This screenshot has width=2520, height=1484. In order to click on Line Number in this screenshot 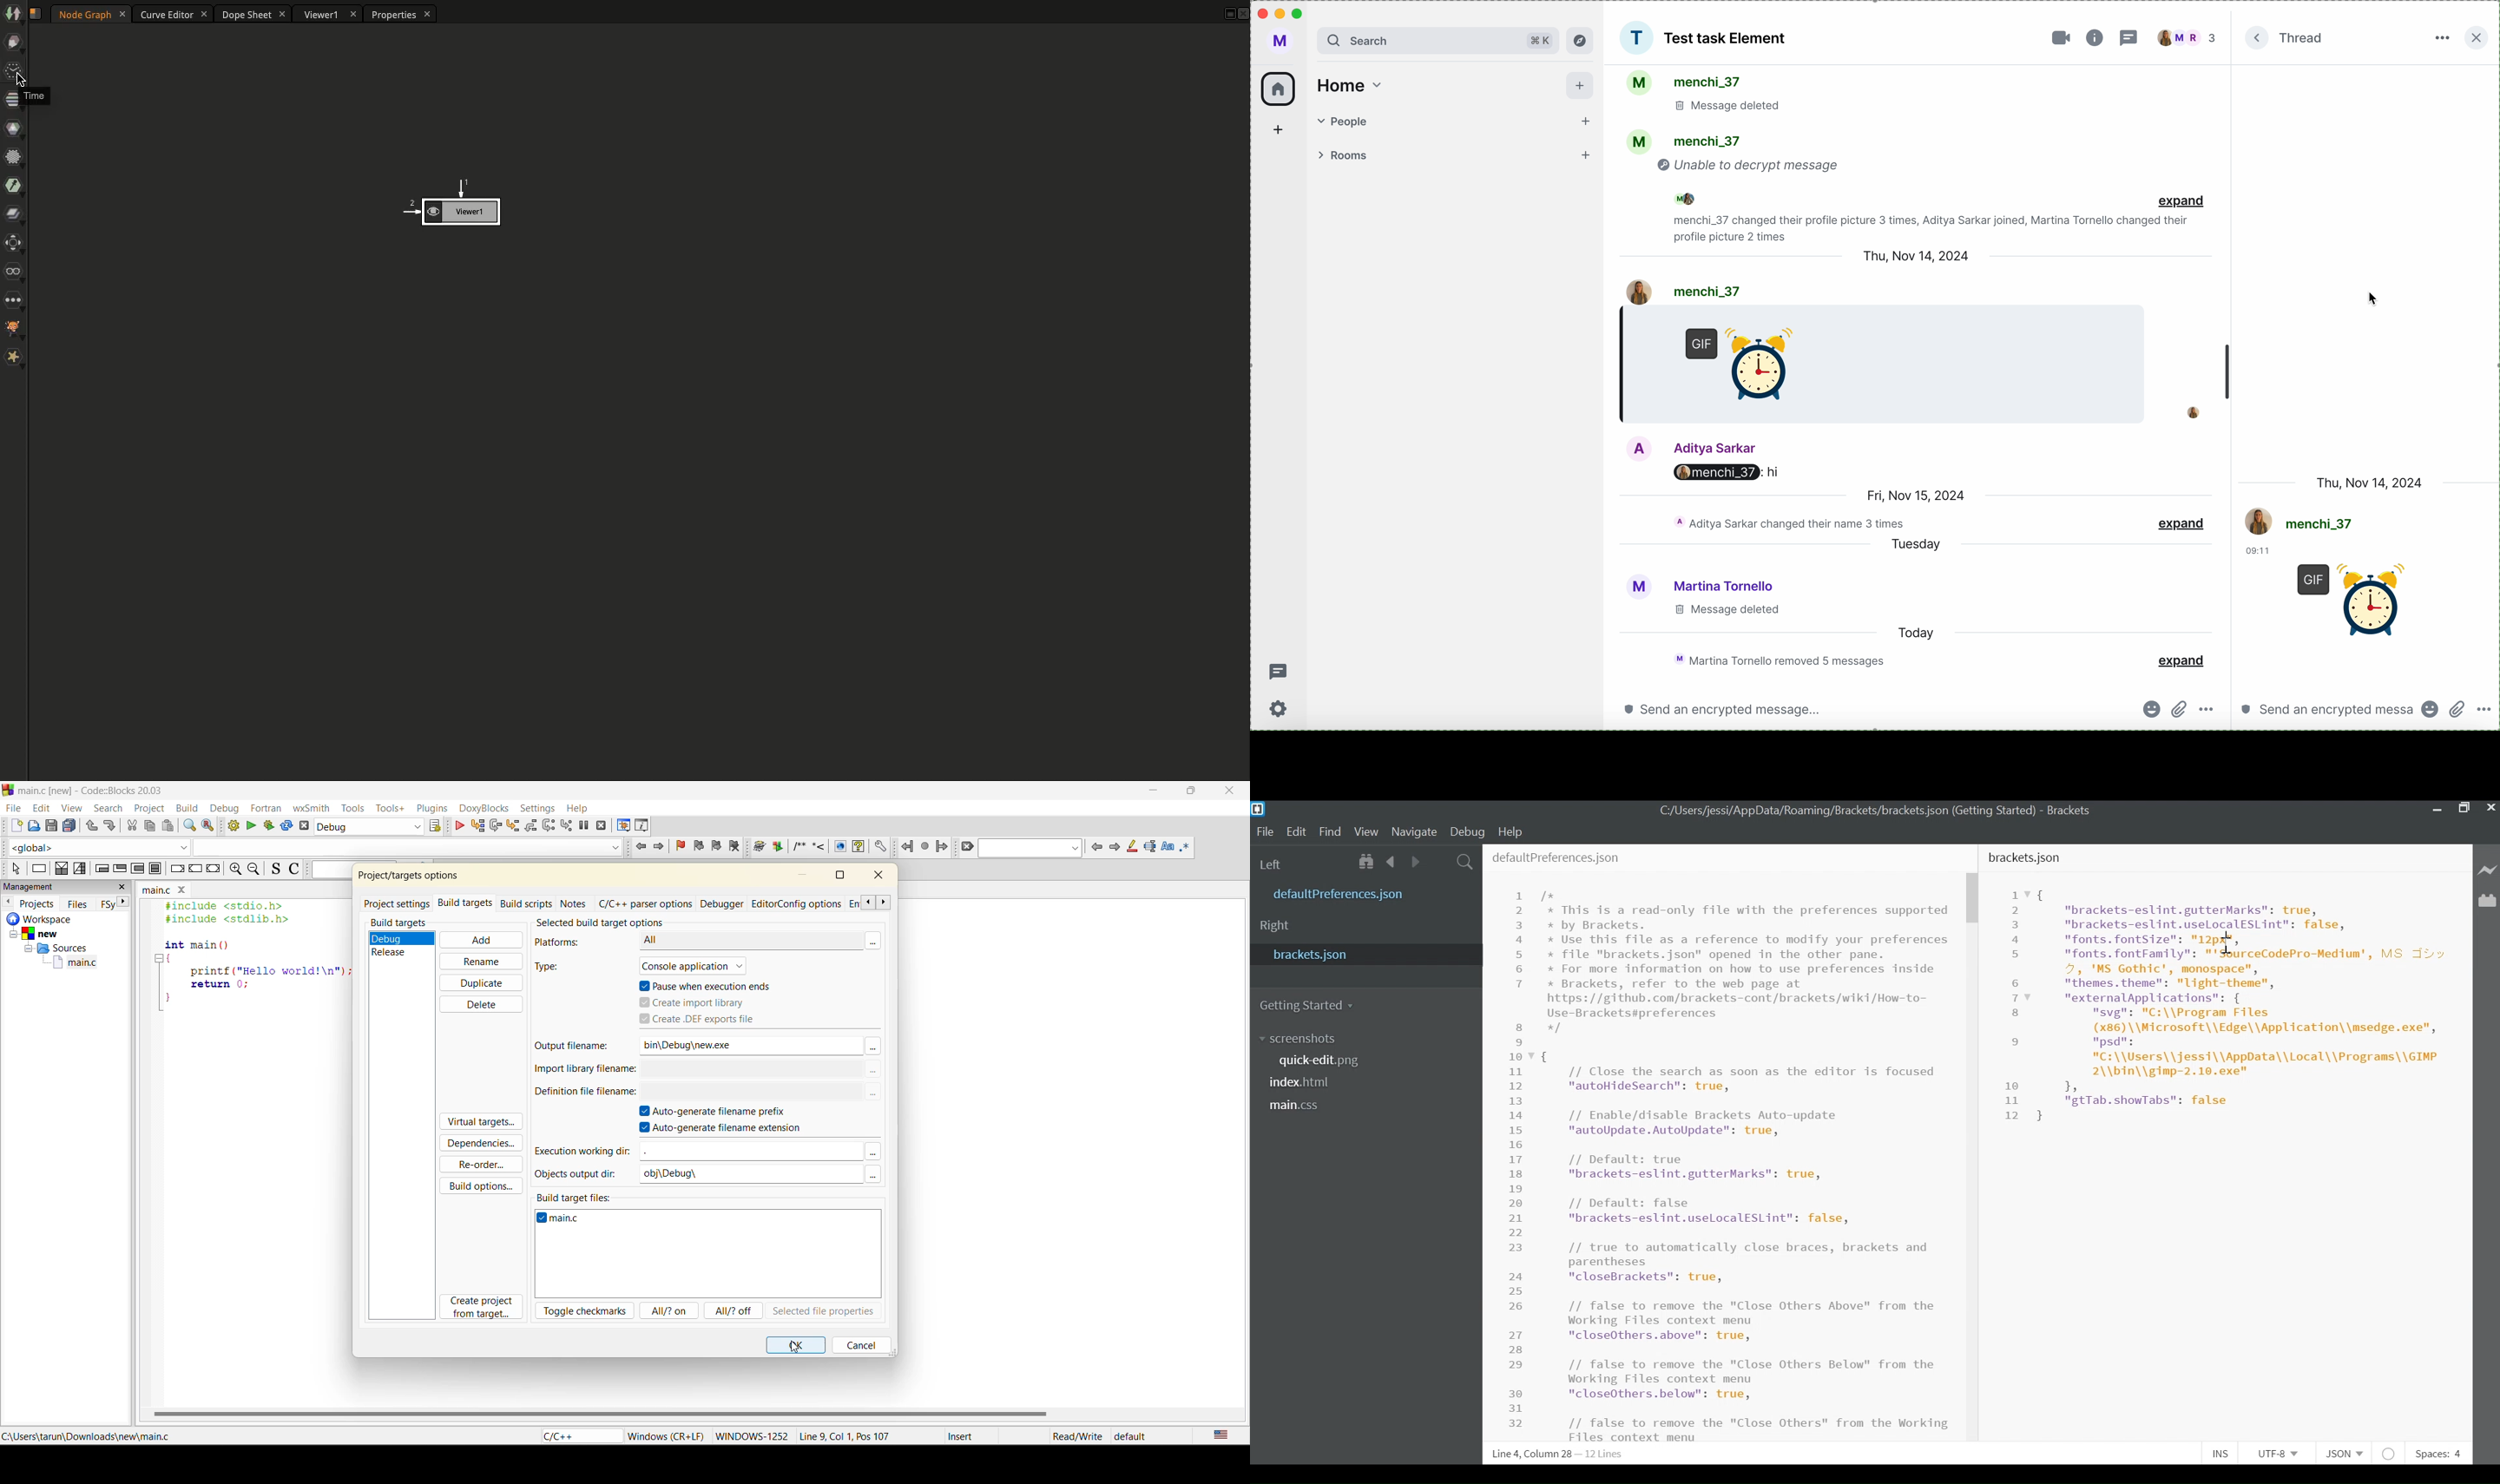, I will do `click(2018, 1005)`.